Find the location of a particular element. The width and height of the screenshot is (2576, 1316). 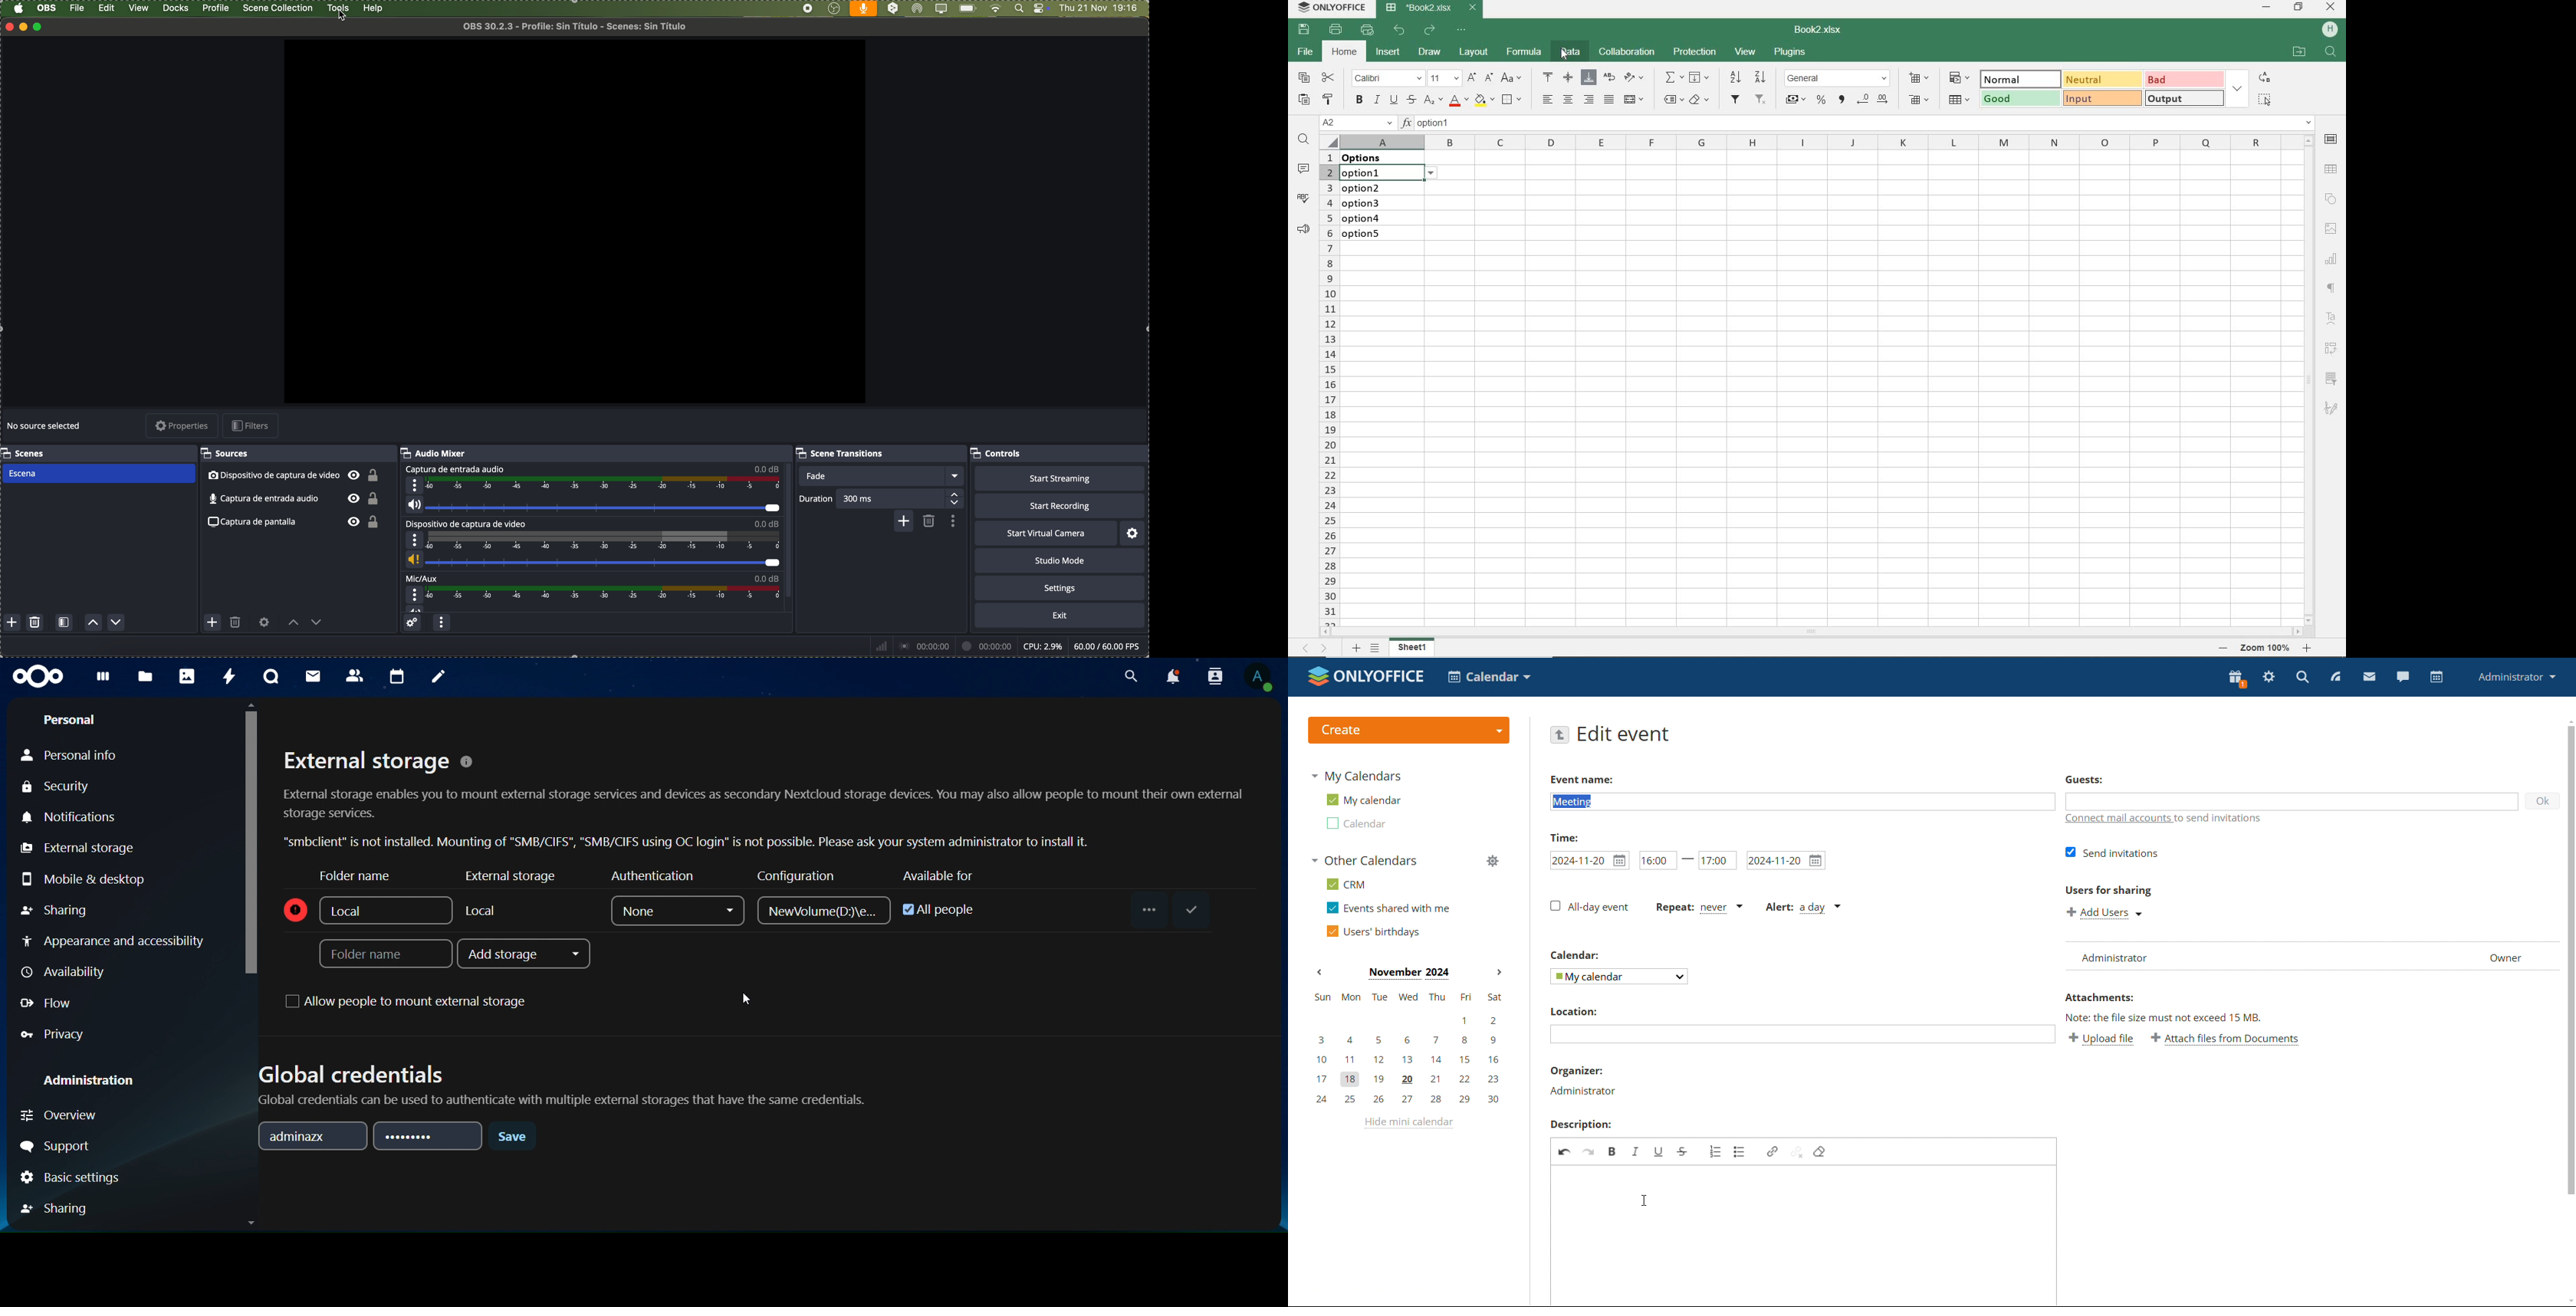

move source down is located at coordinates (315, 624).